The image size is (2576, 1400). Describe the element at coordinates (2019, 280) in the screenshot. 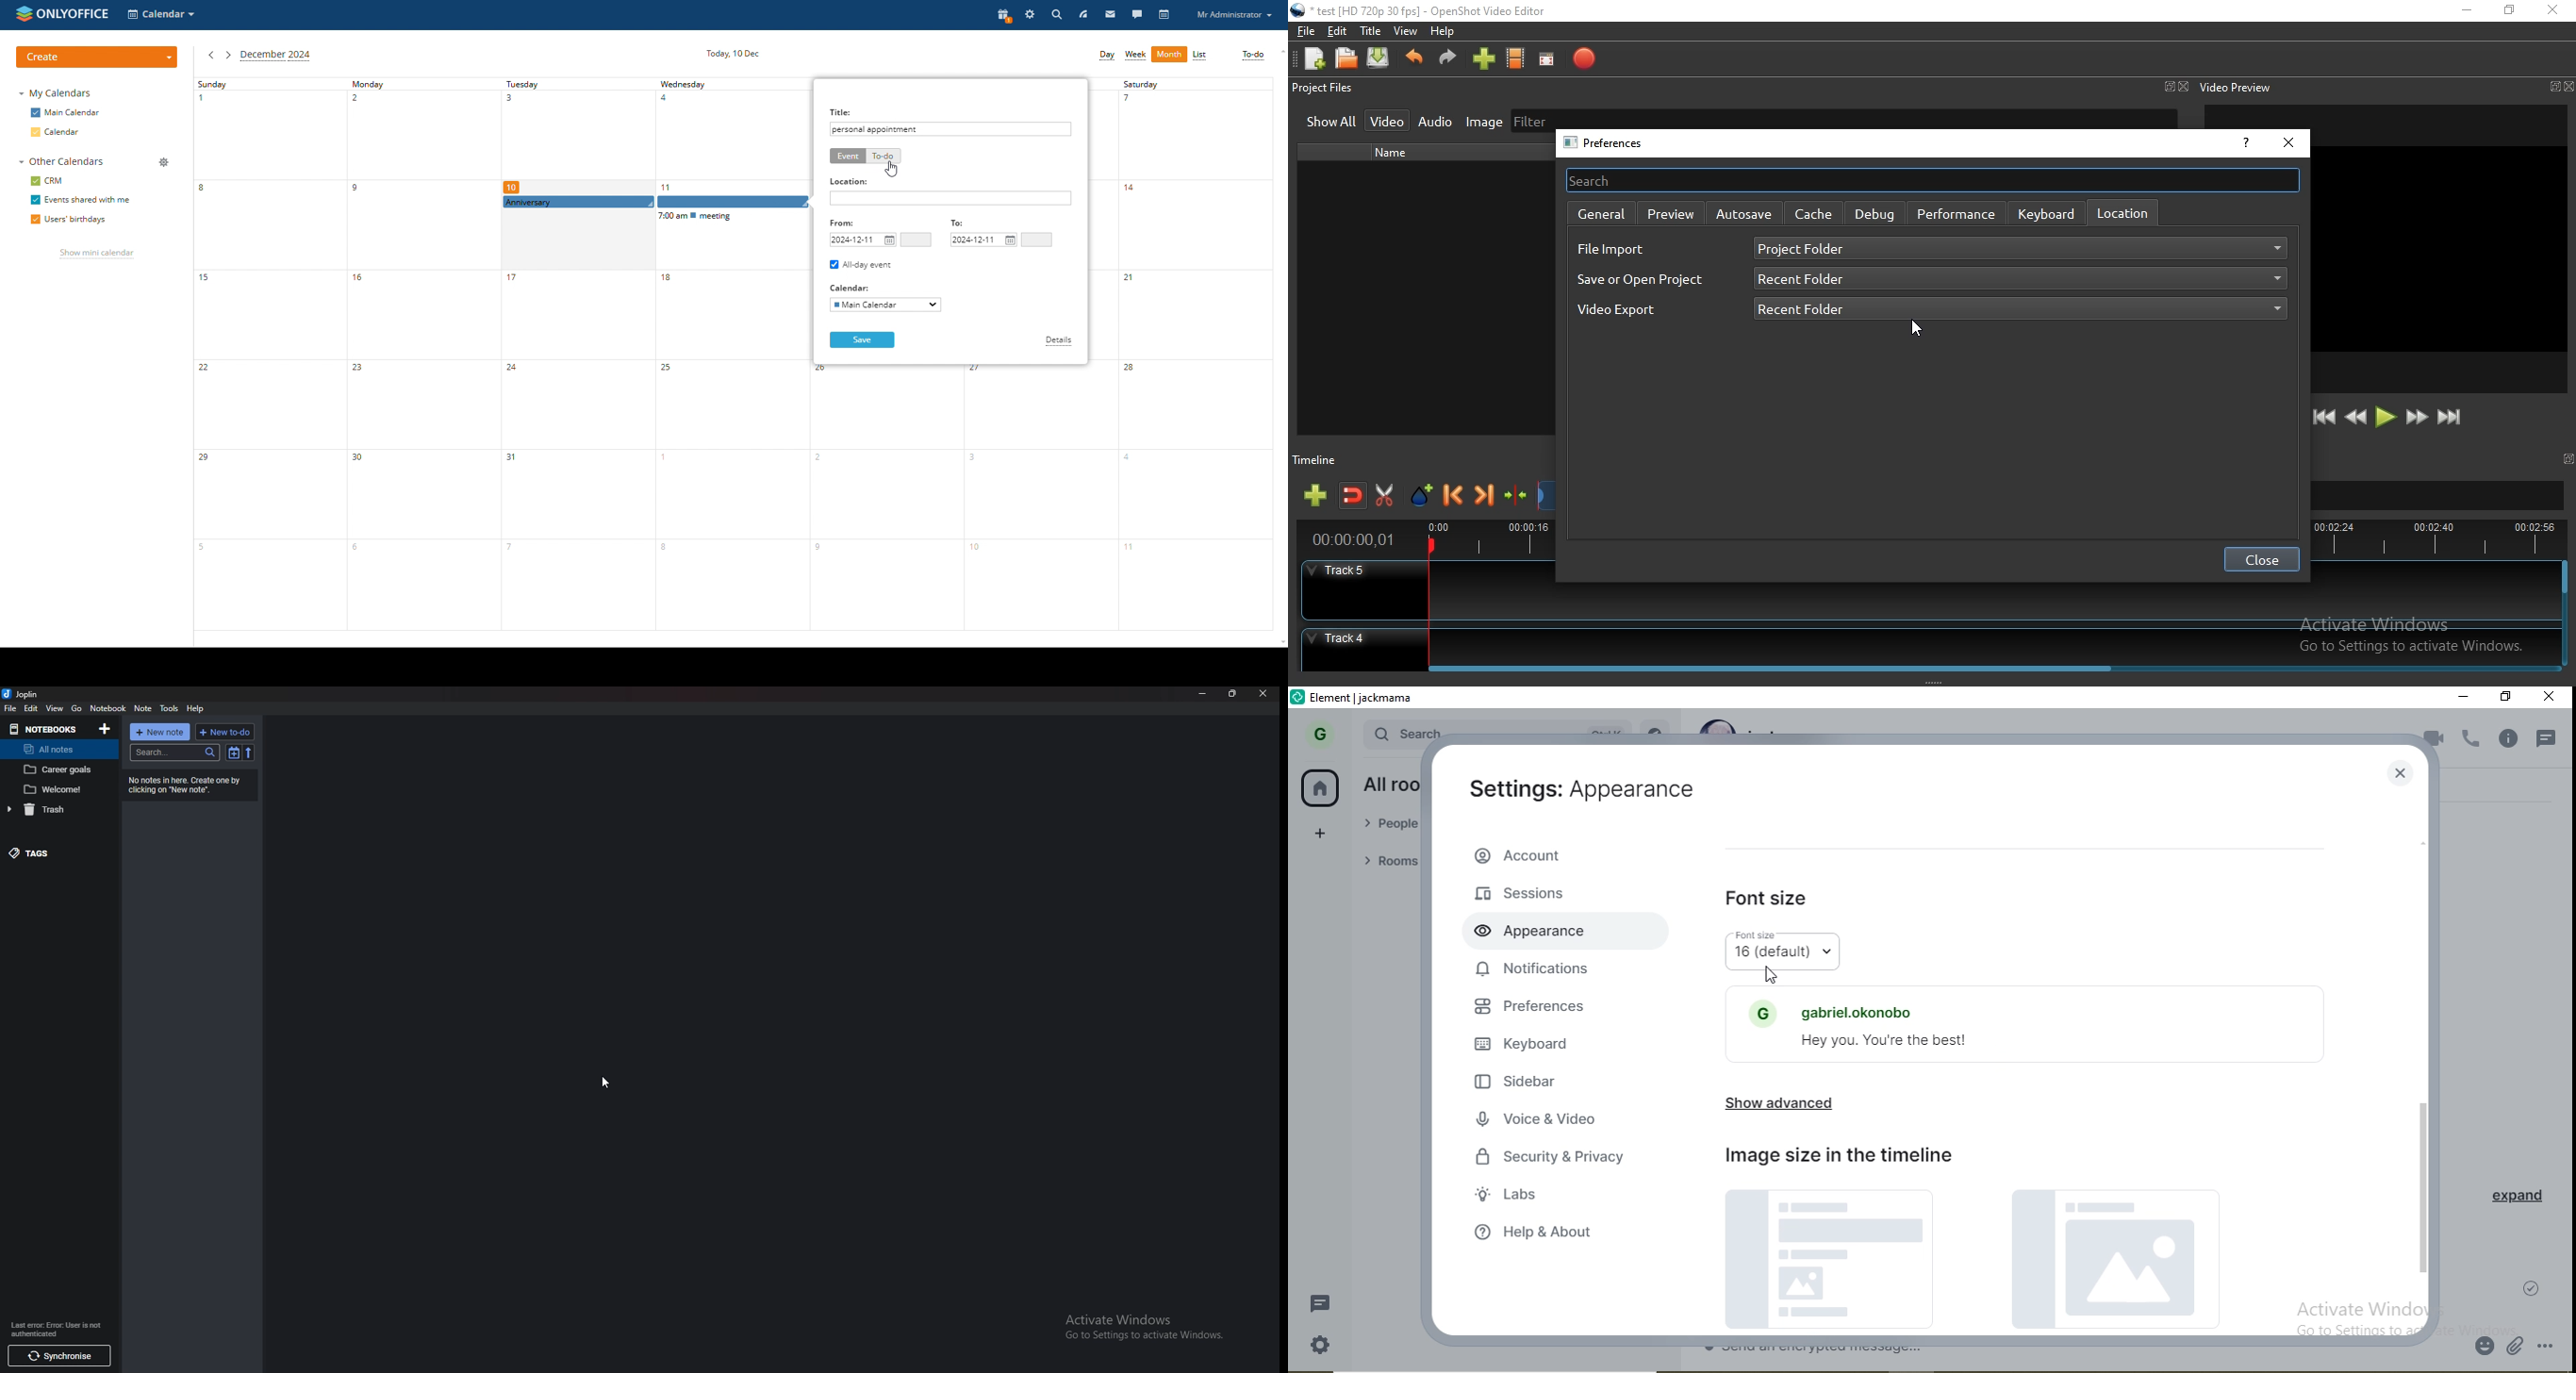

I see `Recent Folder` at that location.